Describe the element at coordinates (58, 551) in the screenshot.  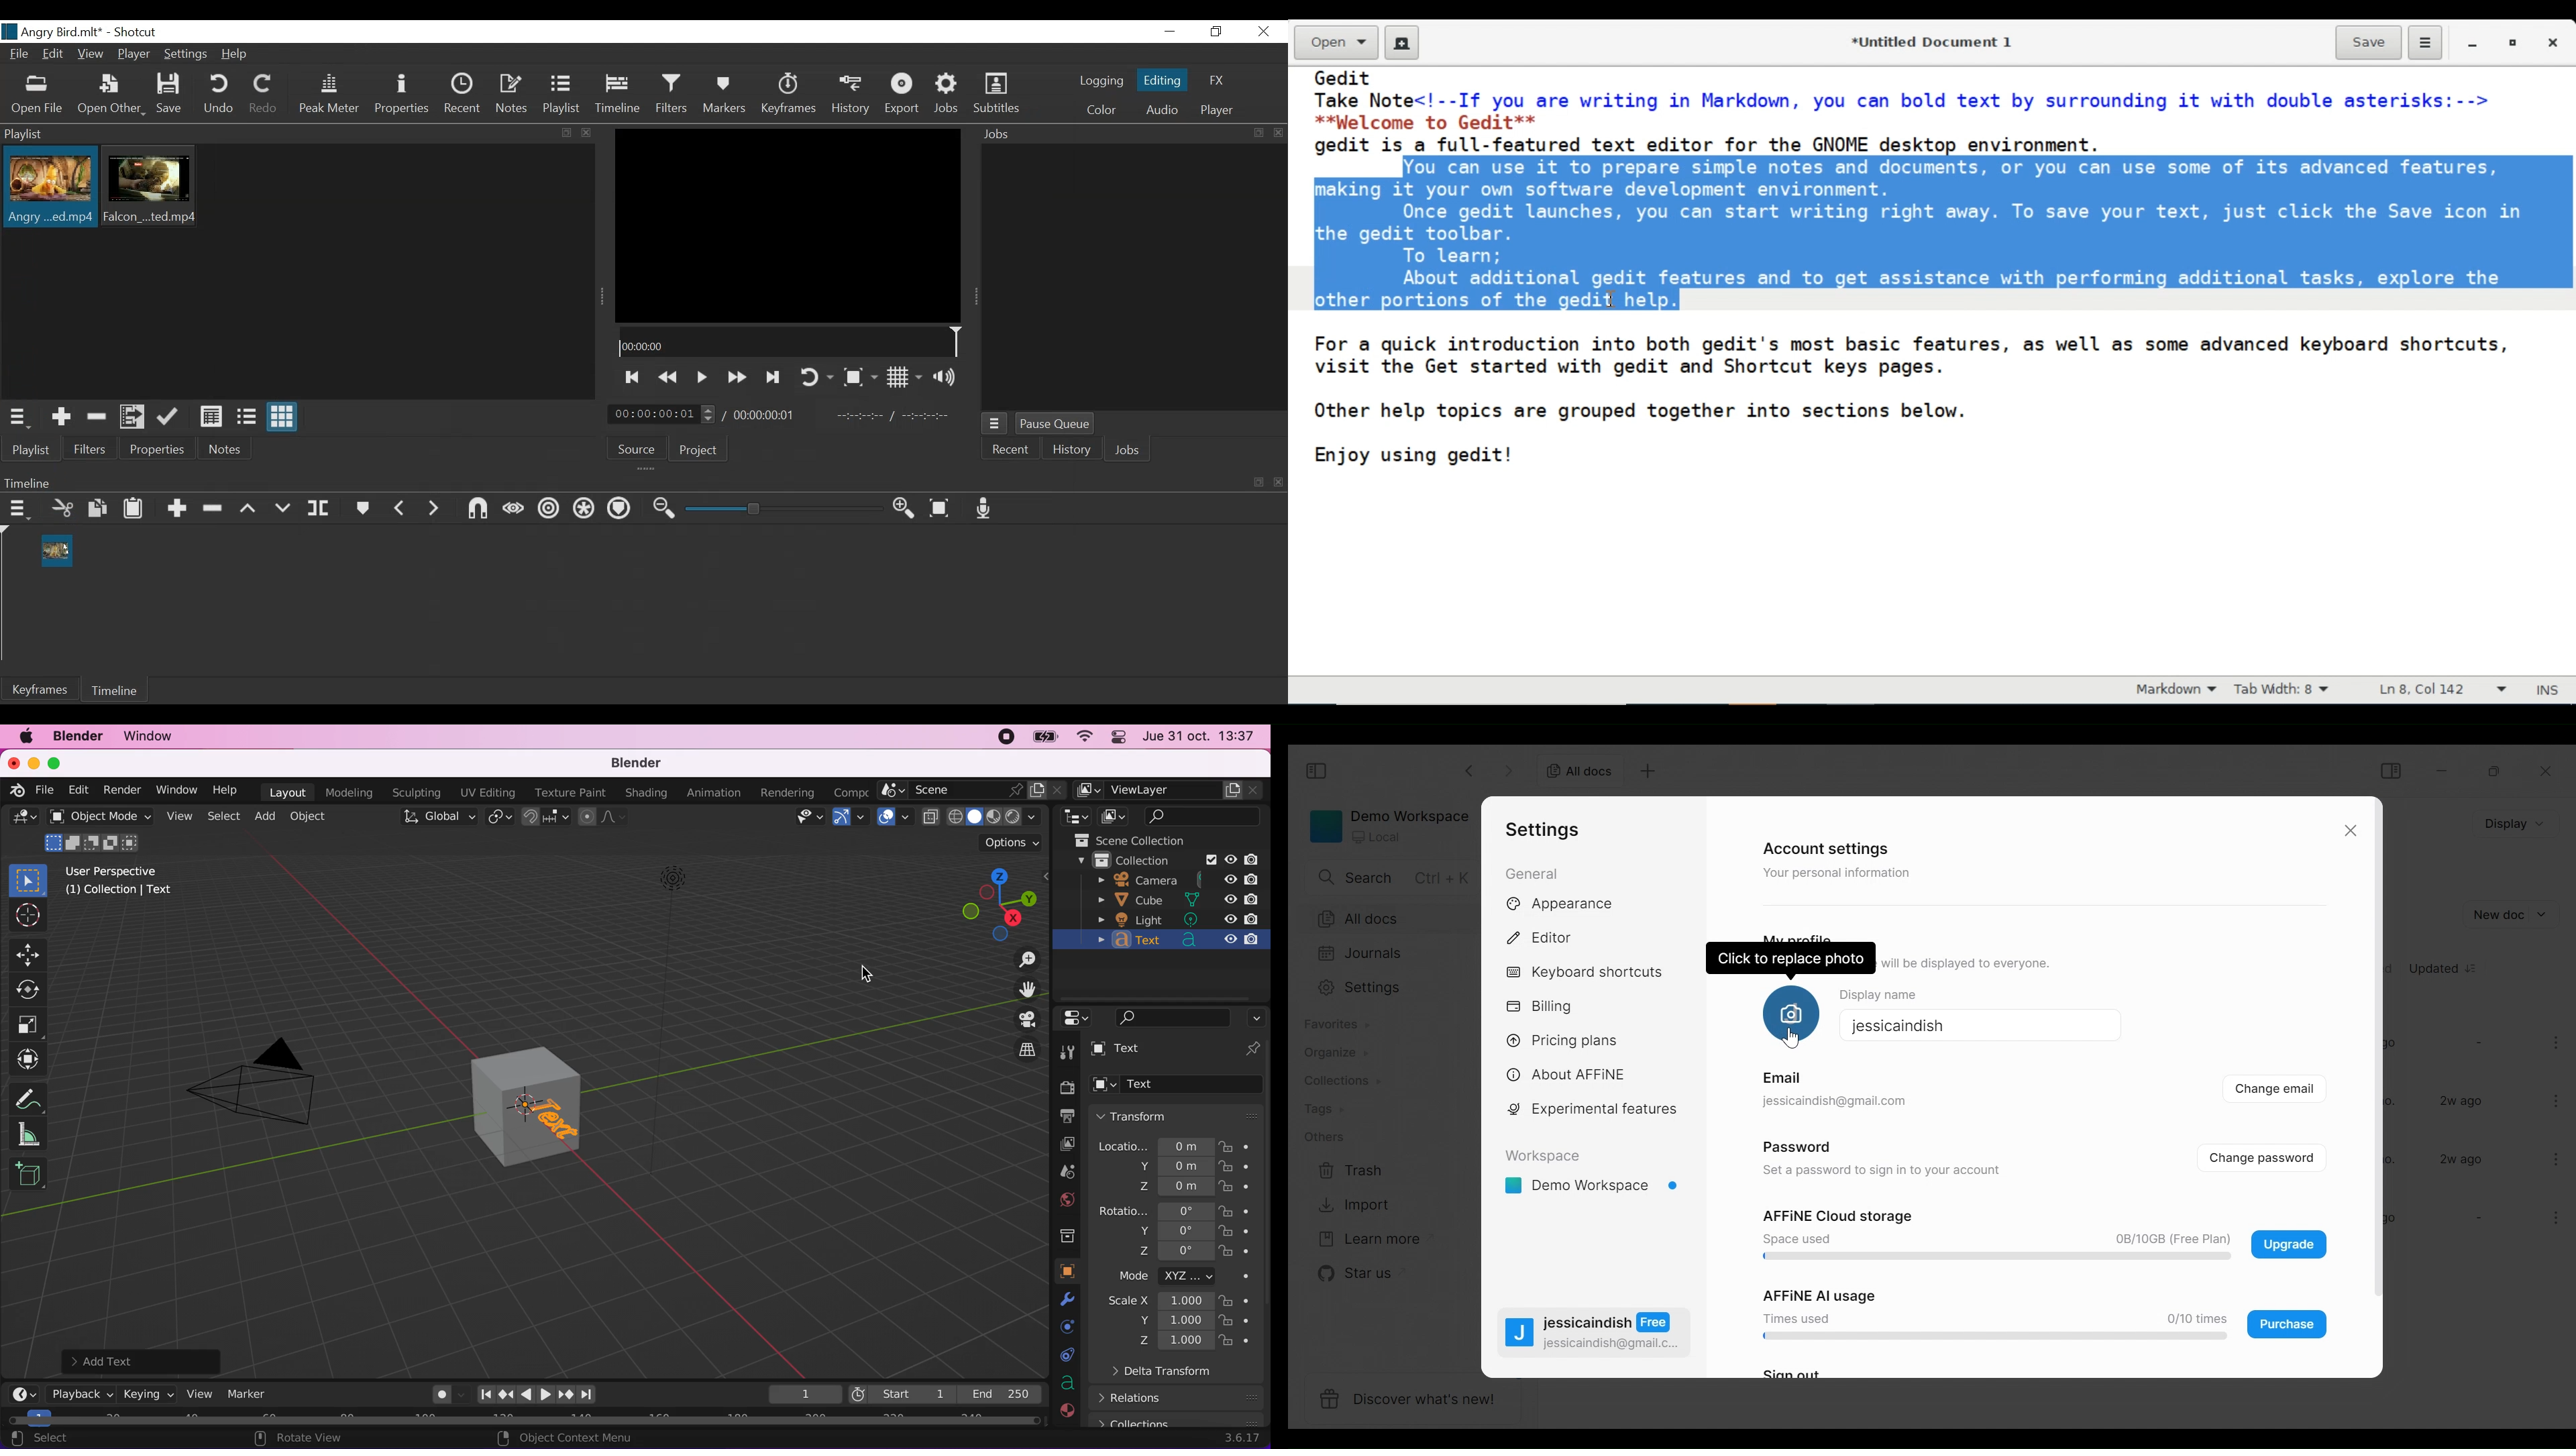
I see `Clip` at that location.